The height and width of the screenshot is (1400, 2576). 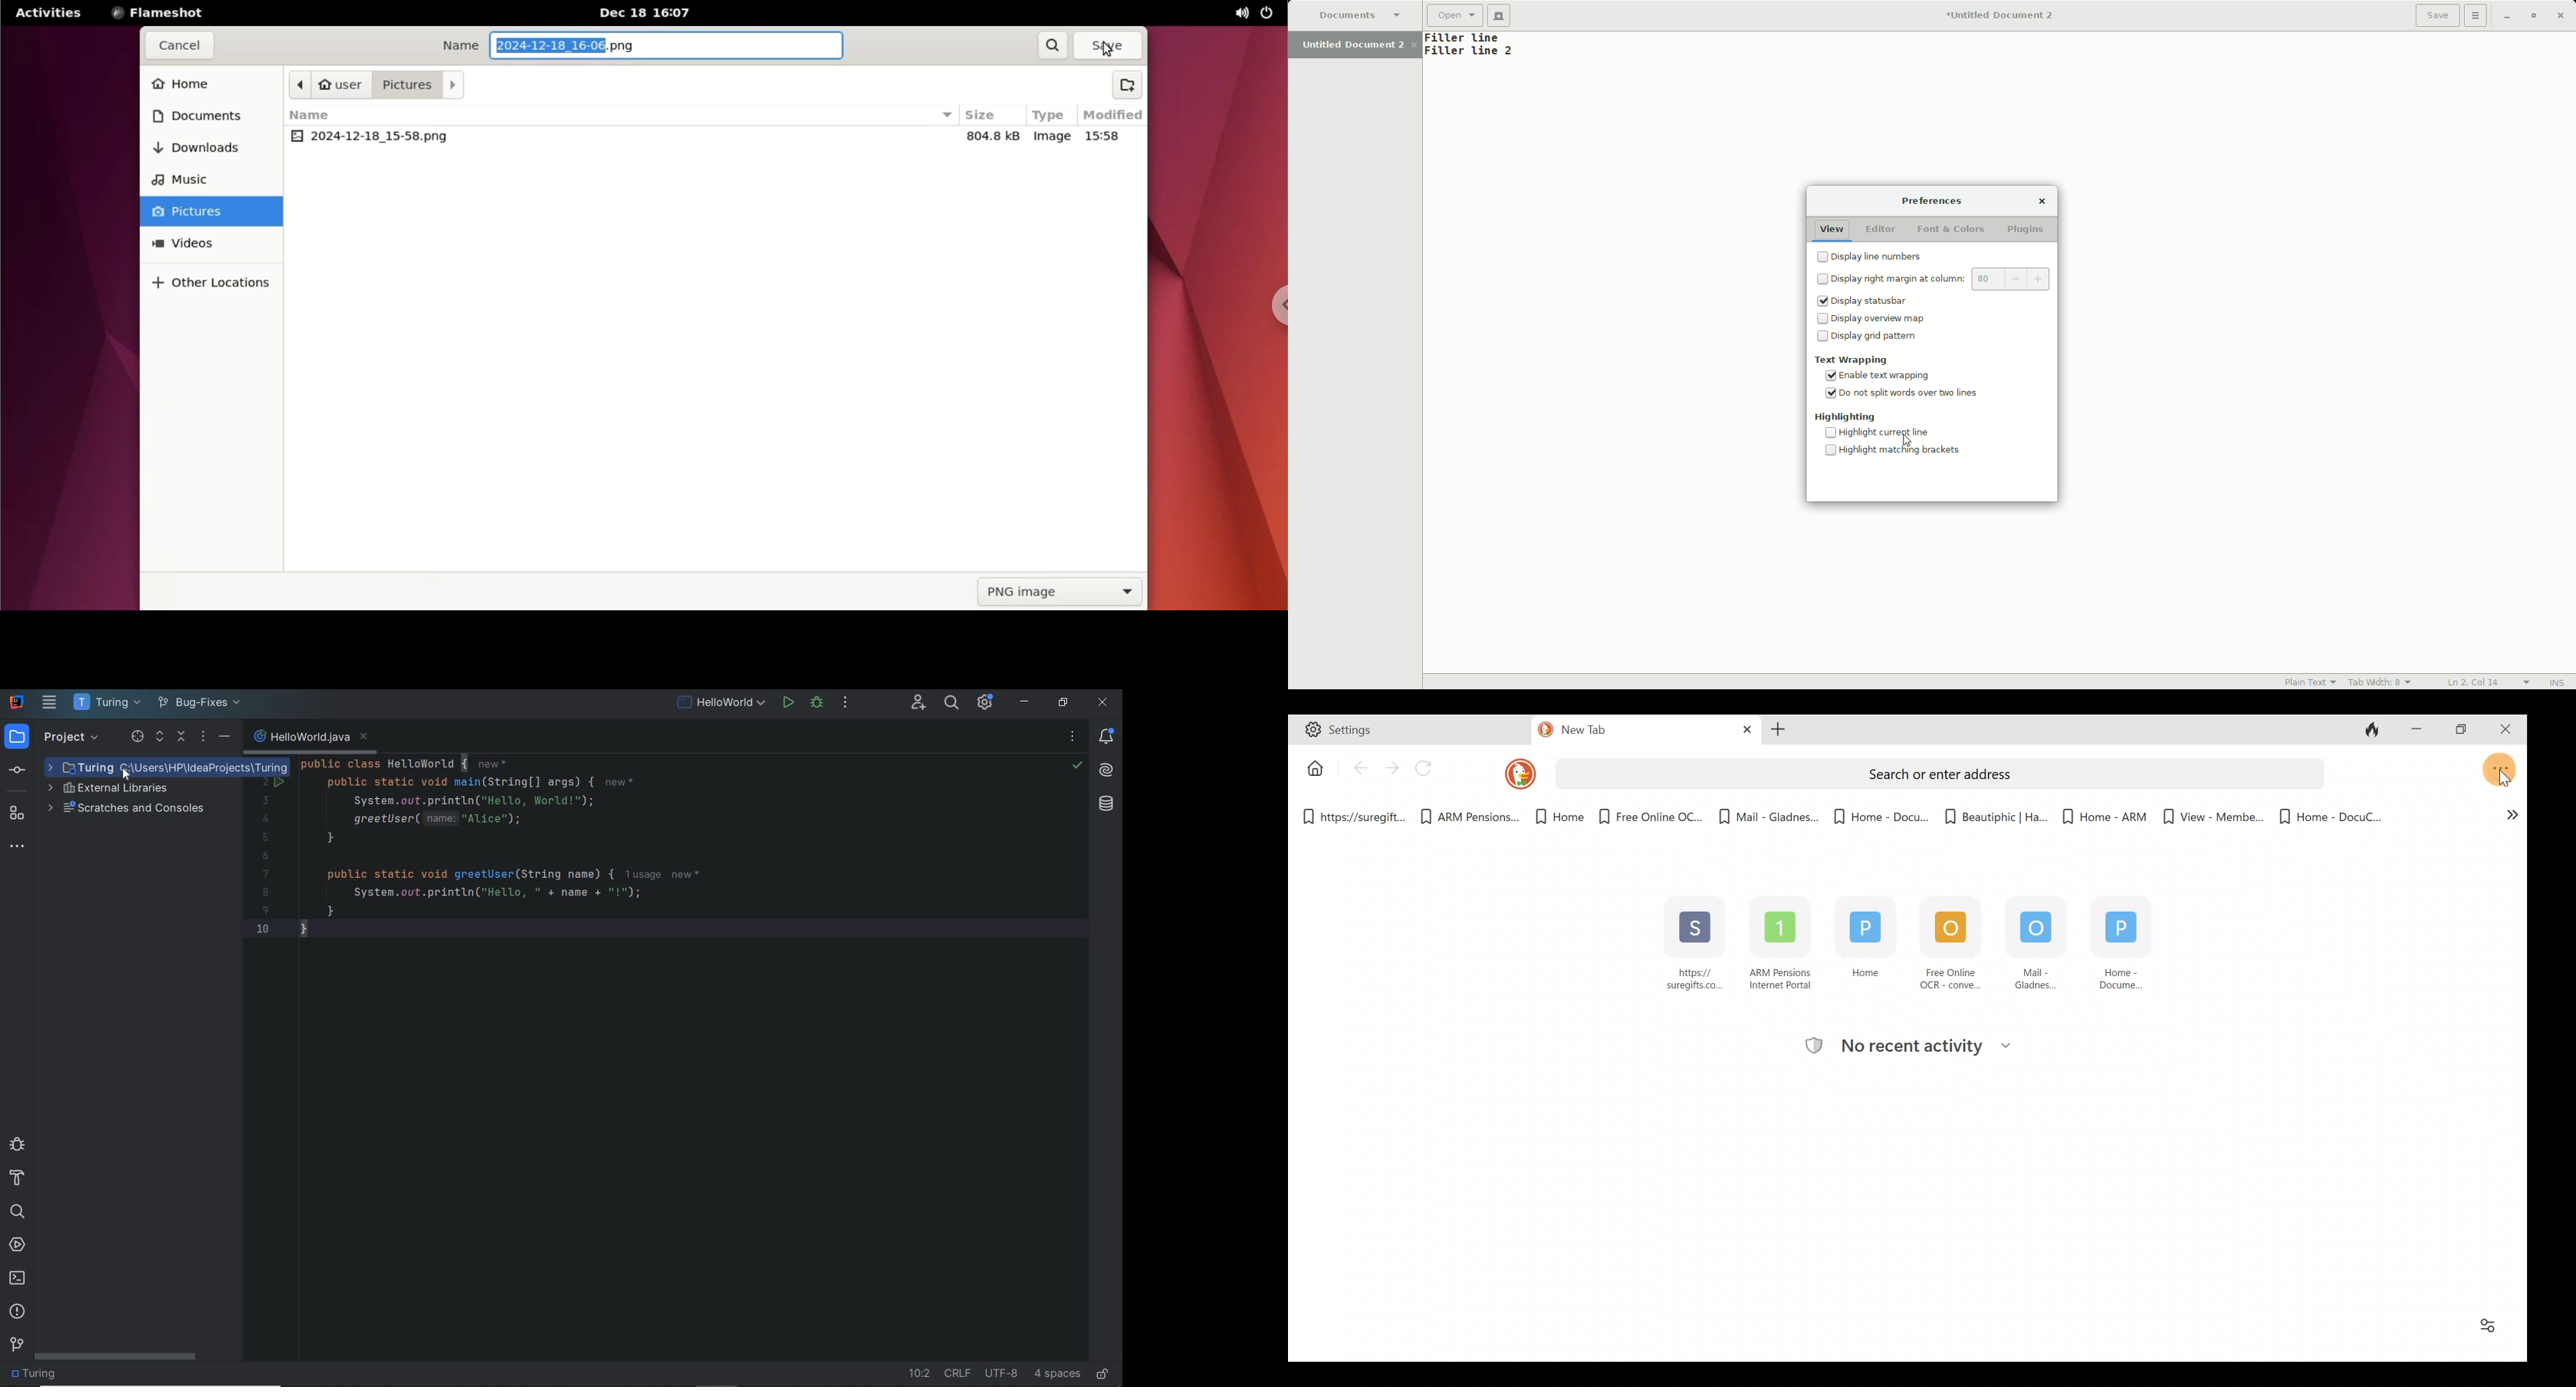 What do you see at coordinates (37, 1374) in the screenshot?
I see `project folder` at bounding box center [37, 1374].